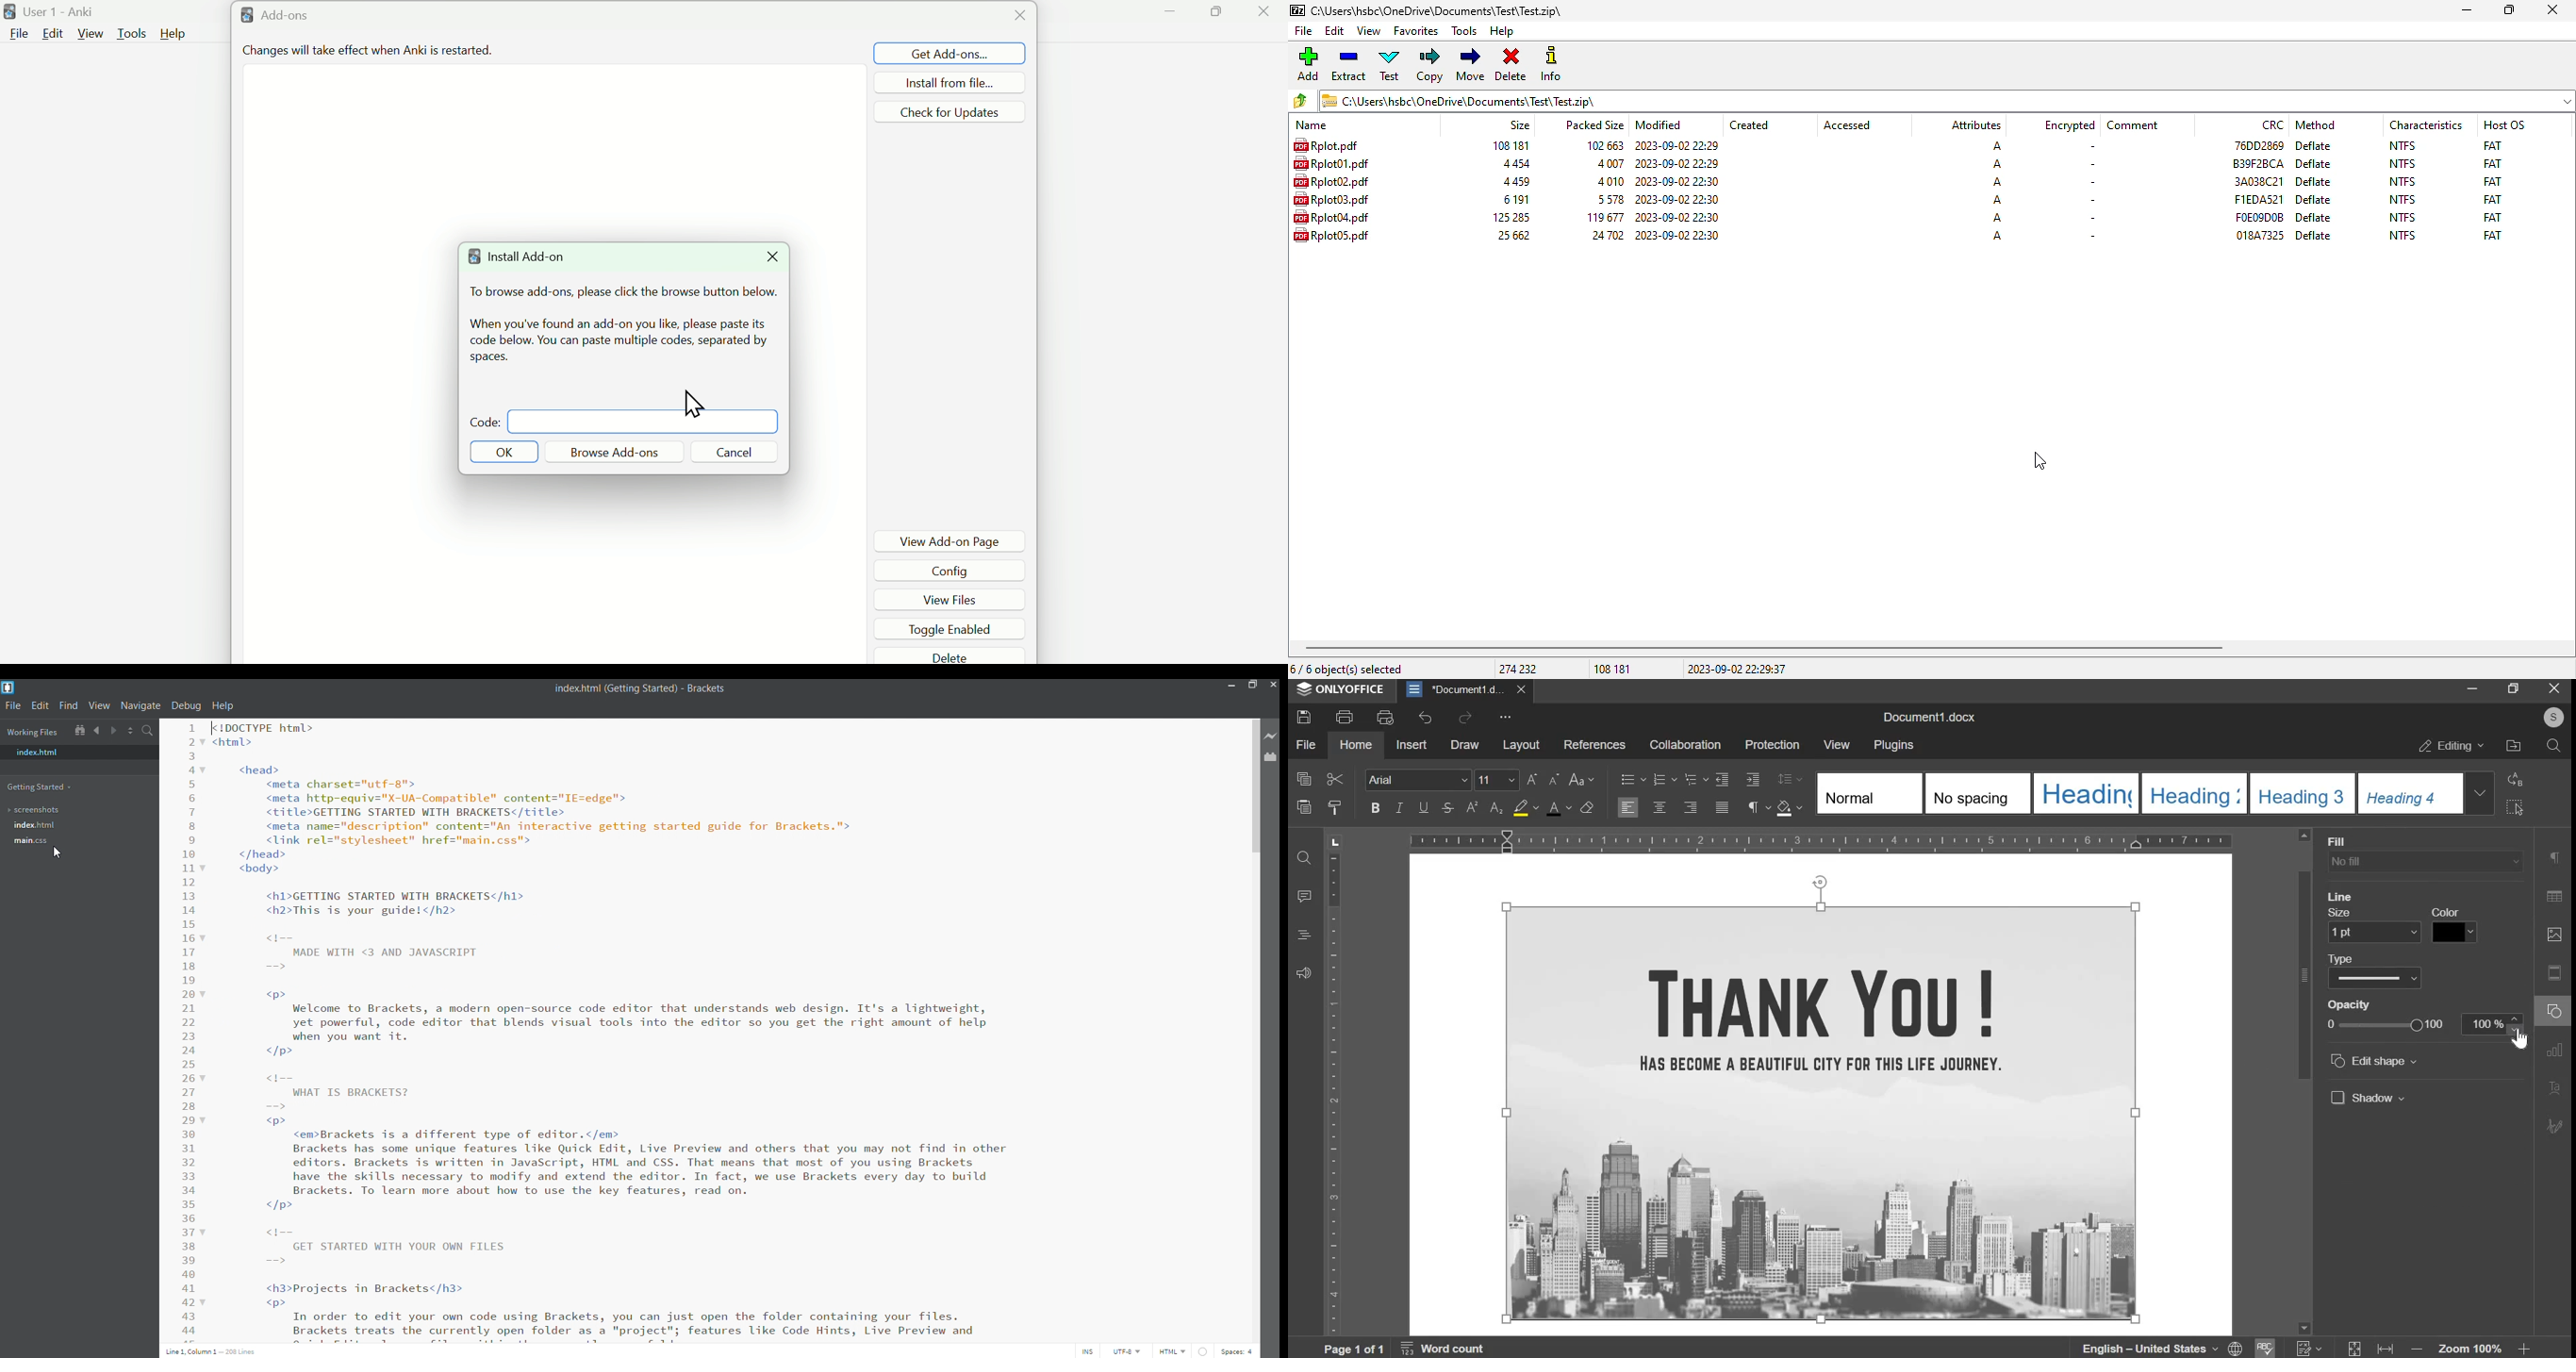 This screenshot has height=1372, width=2576. What do you see at coordinates (366, 53) in the screenshot?
I see `Changes will take effect when Anki is restarted.` at bounding box center [366, 53].